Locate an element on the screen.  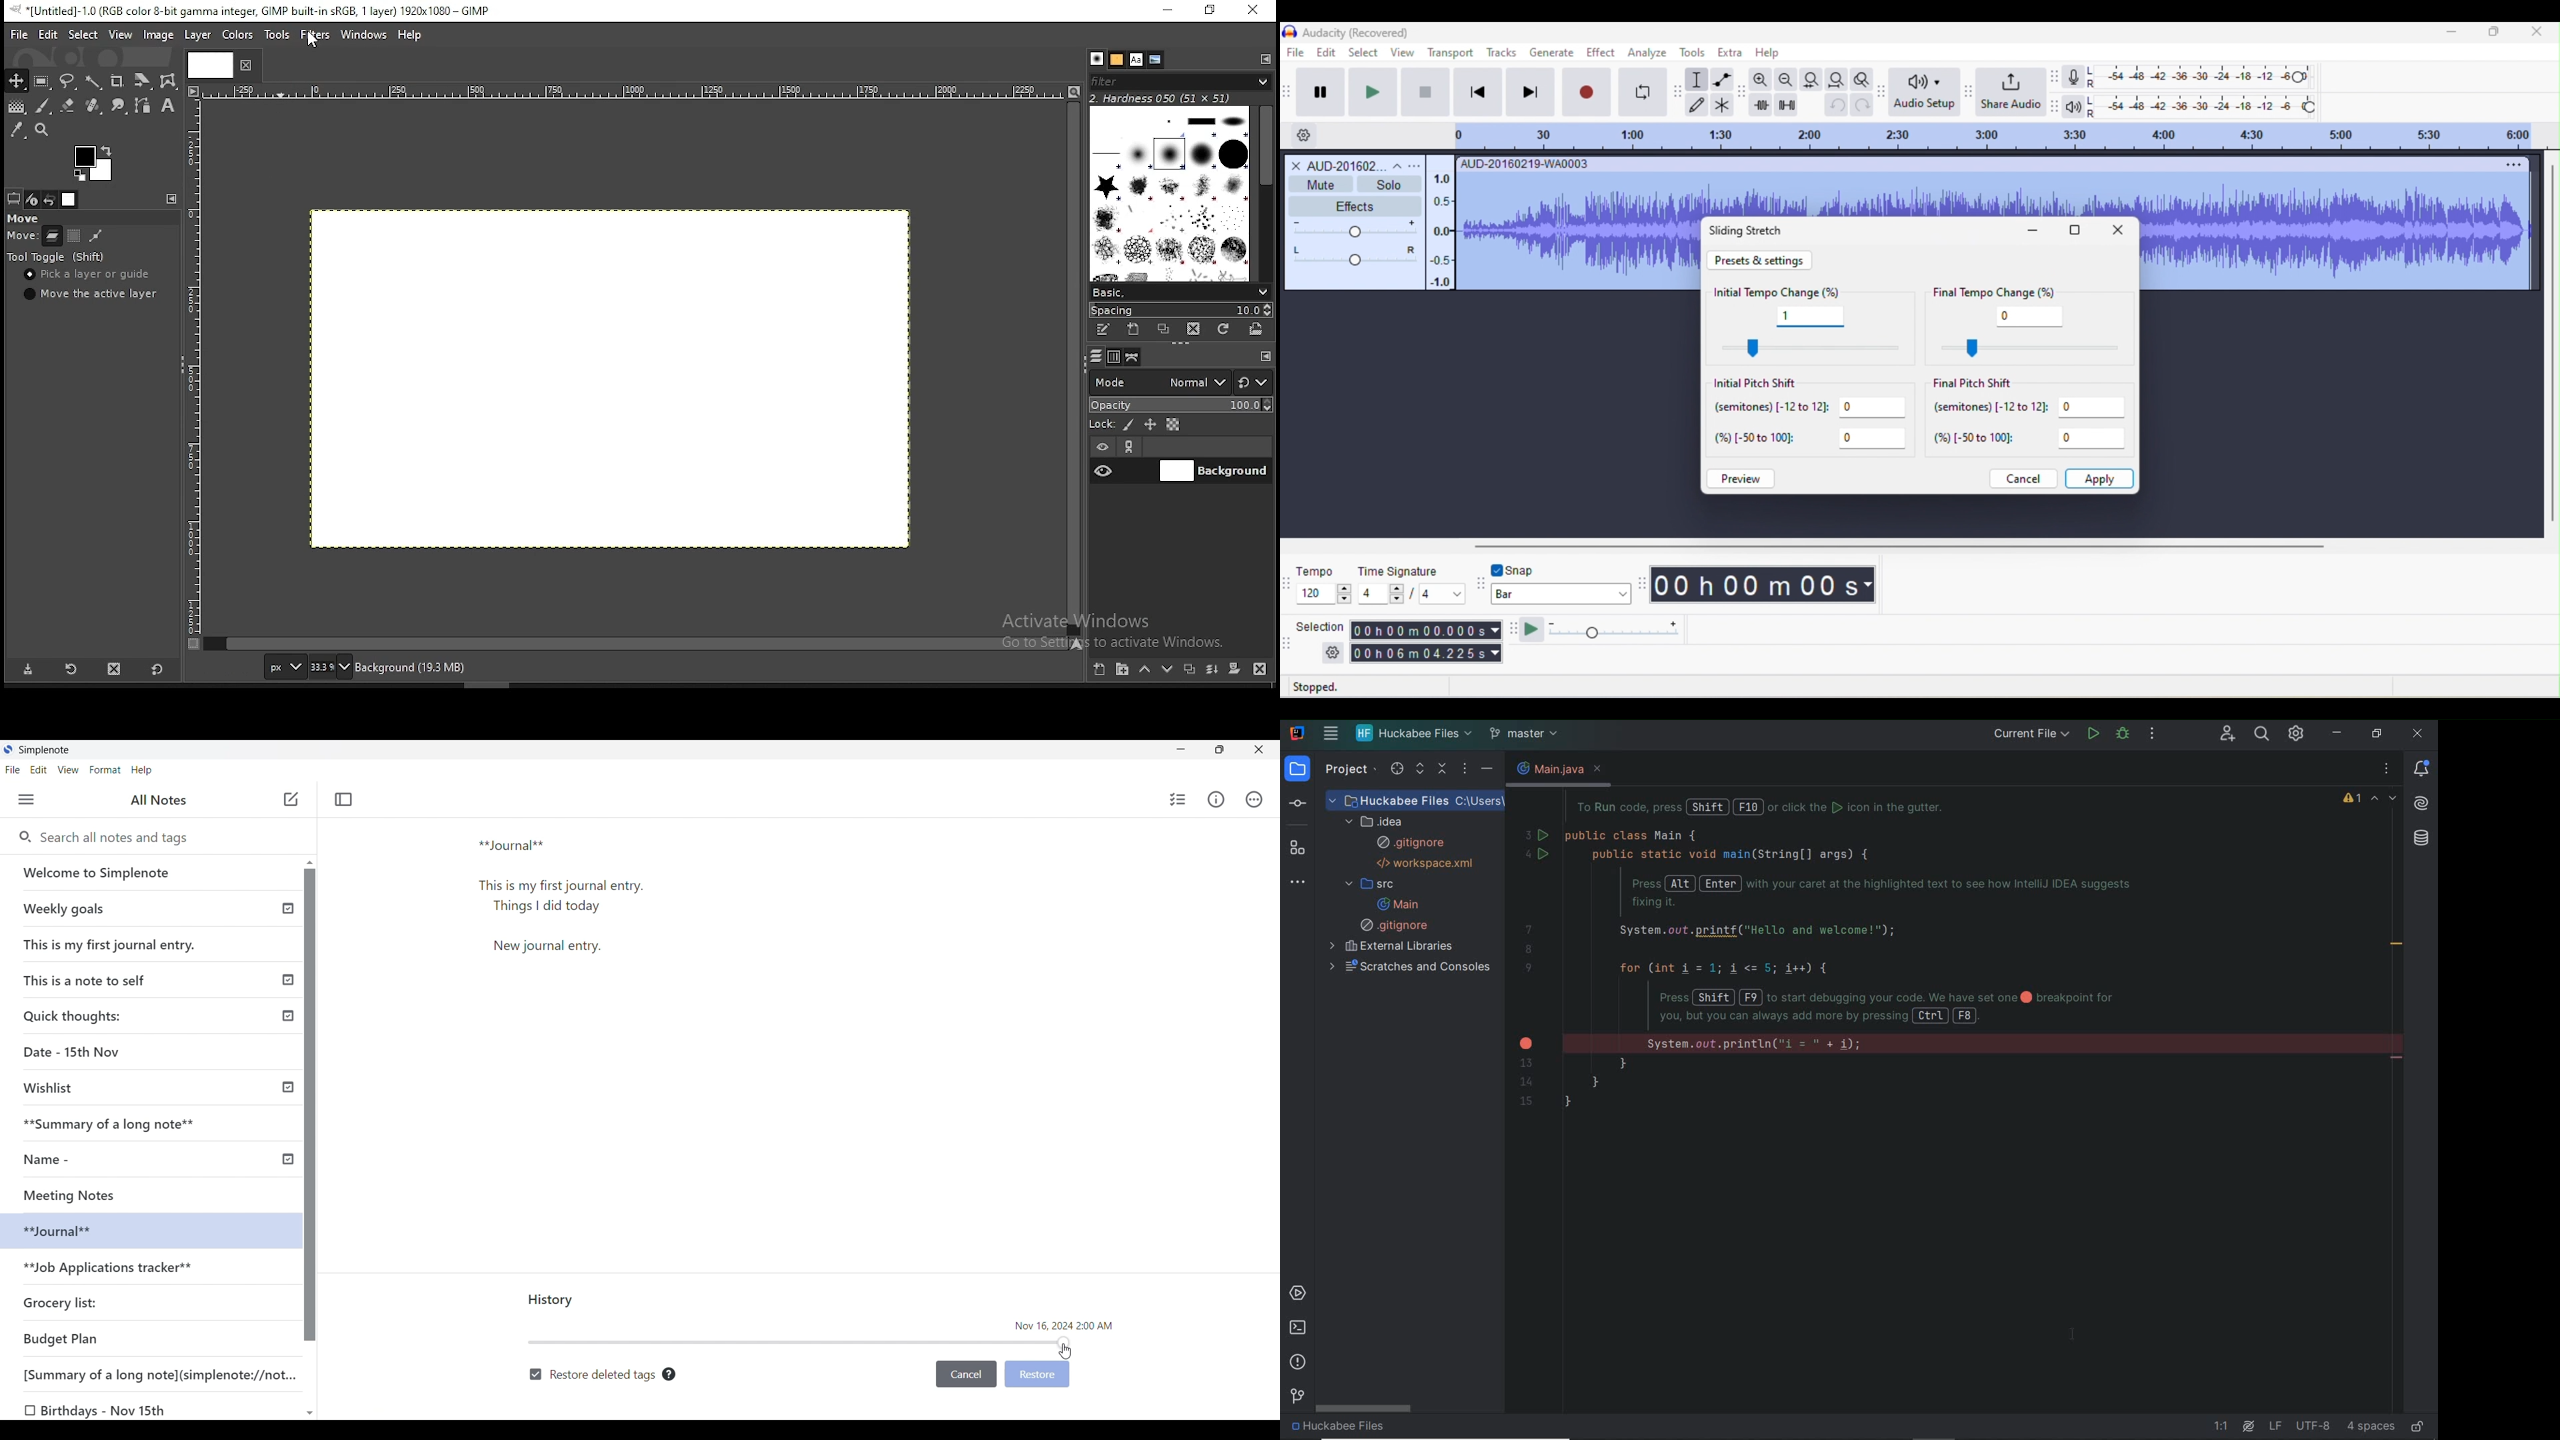
document history is located at coordinates (1155, 60).